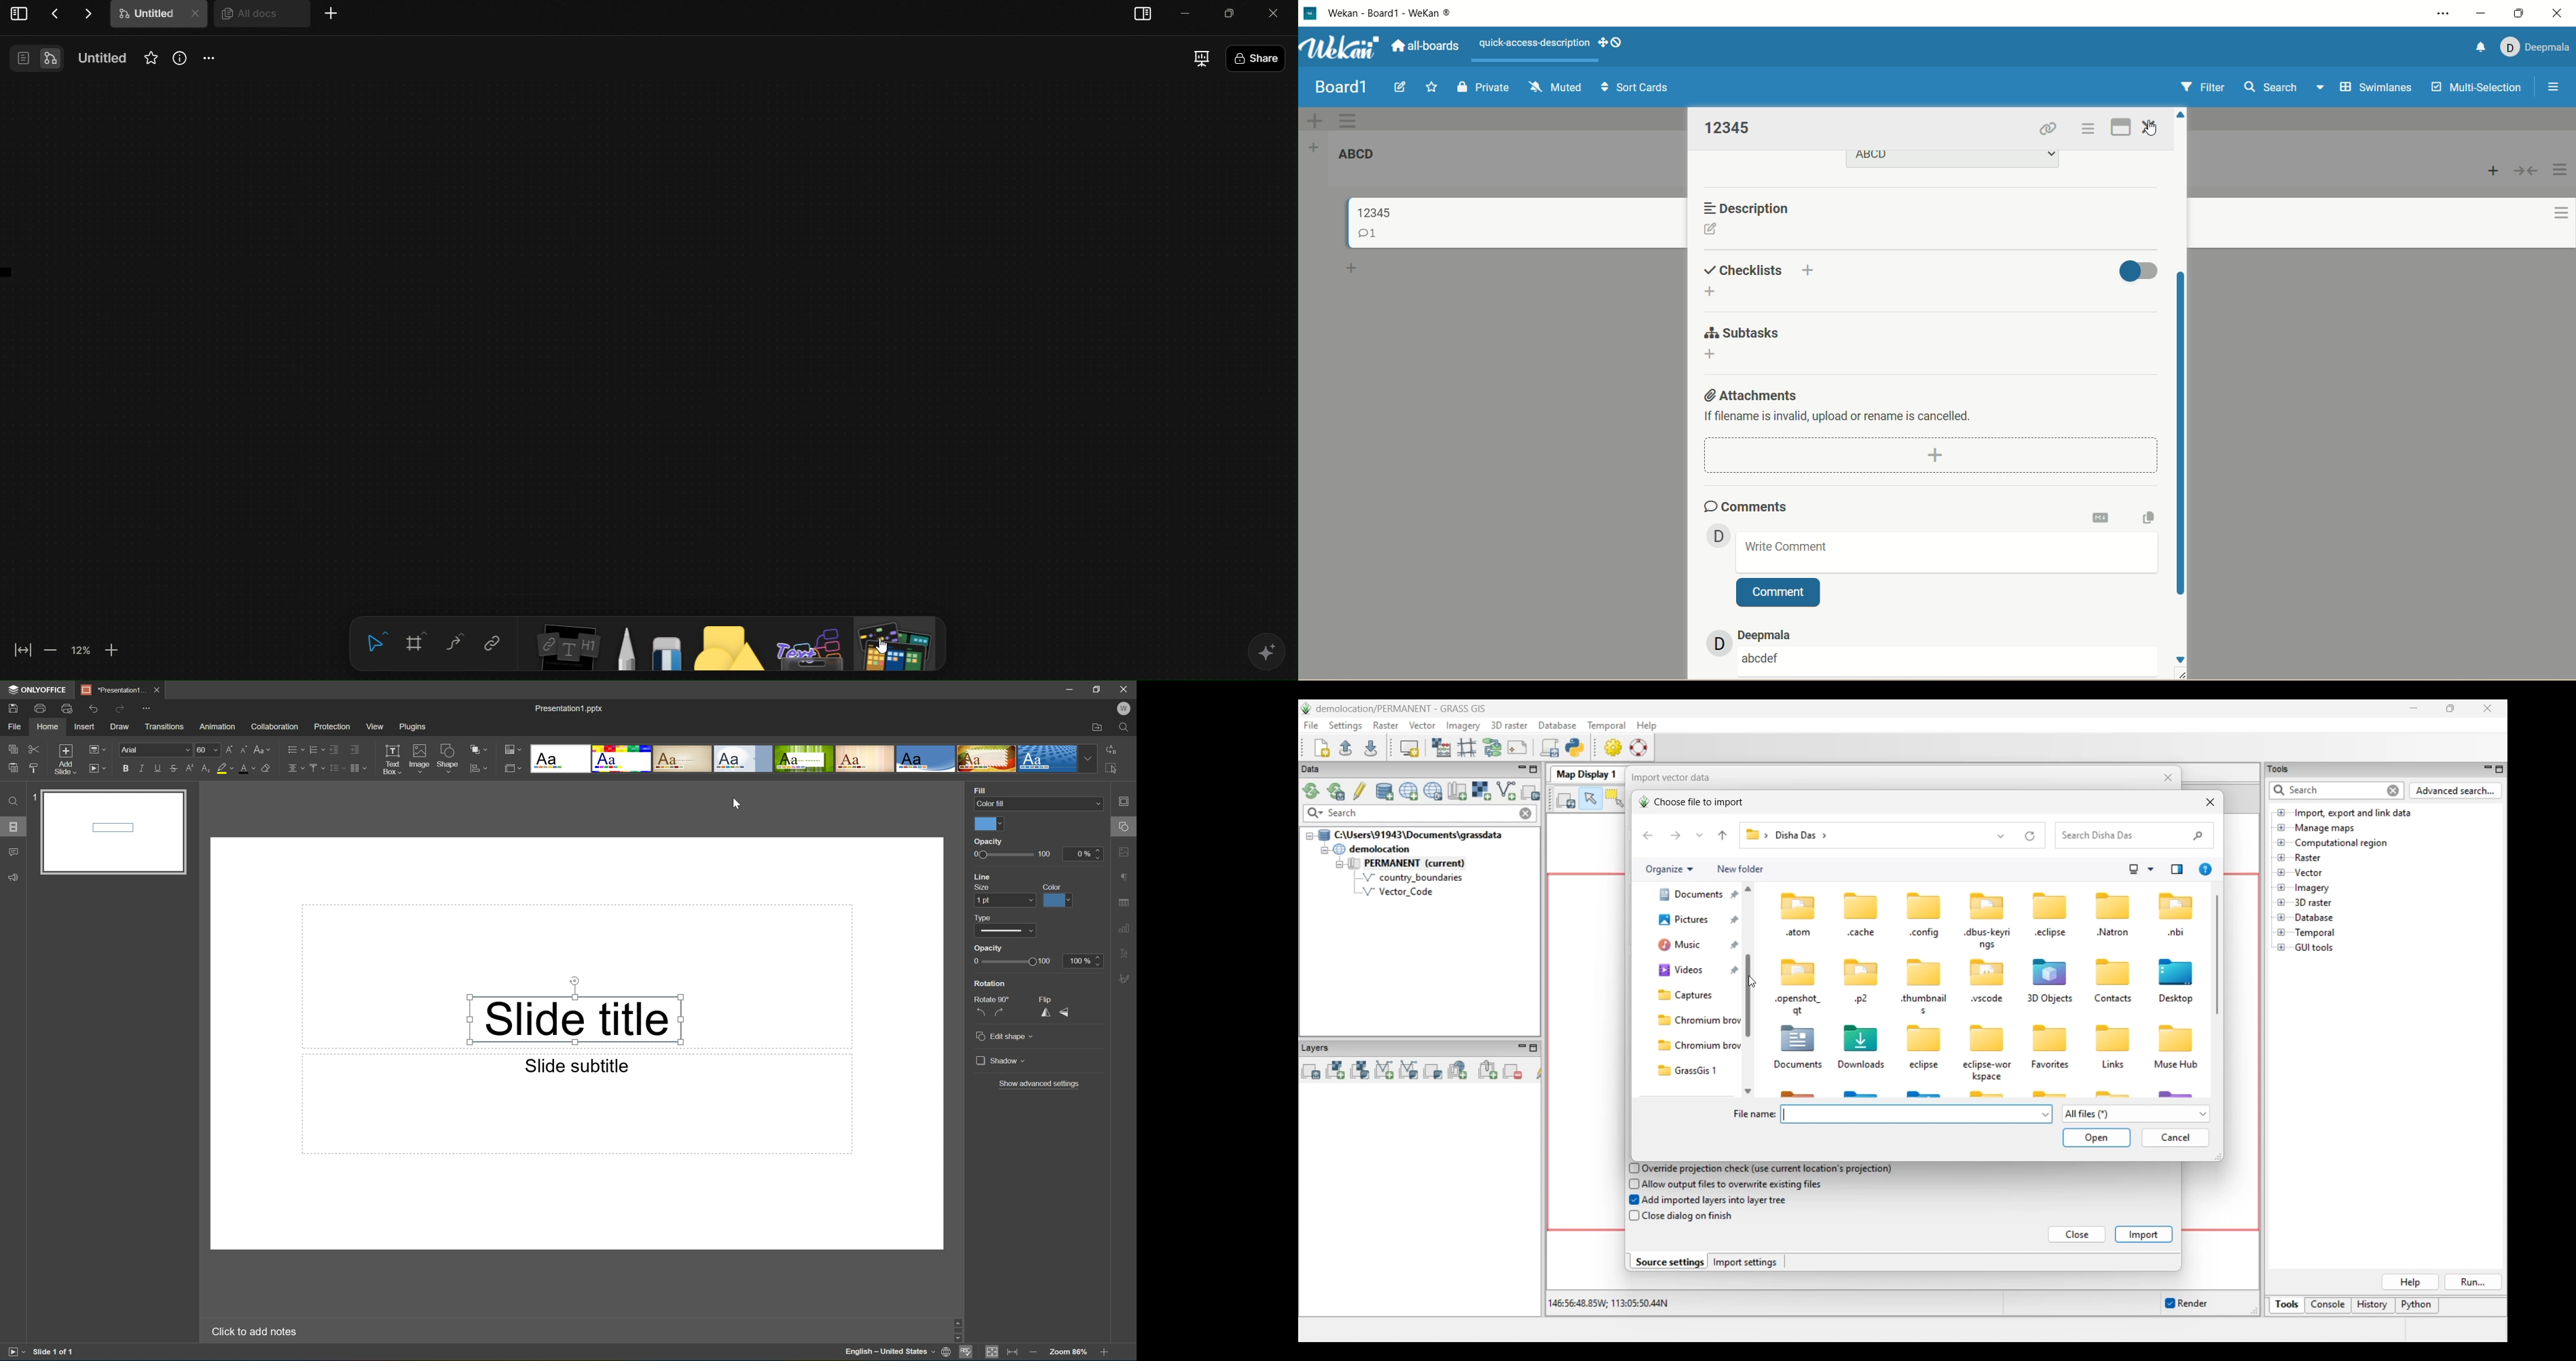  Describe the element at coordinates (1112, 771) in the screenshot. I see `Select all` at that location.